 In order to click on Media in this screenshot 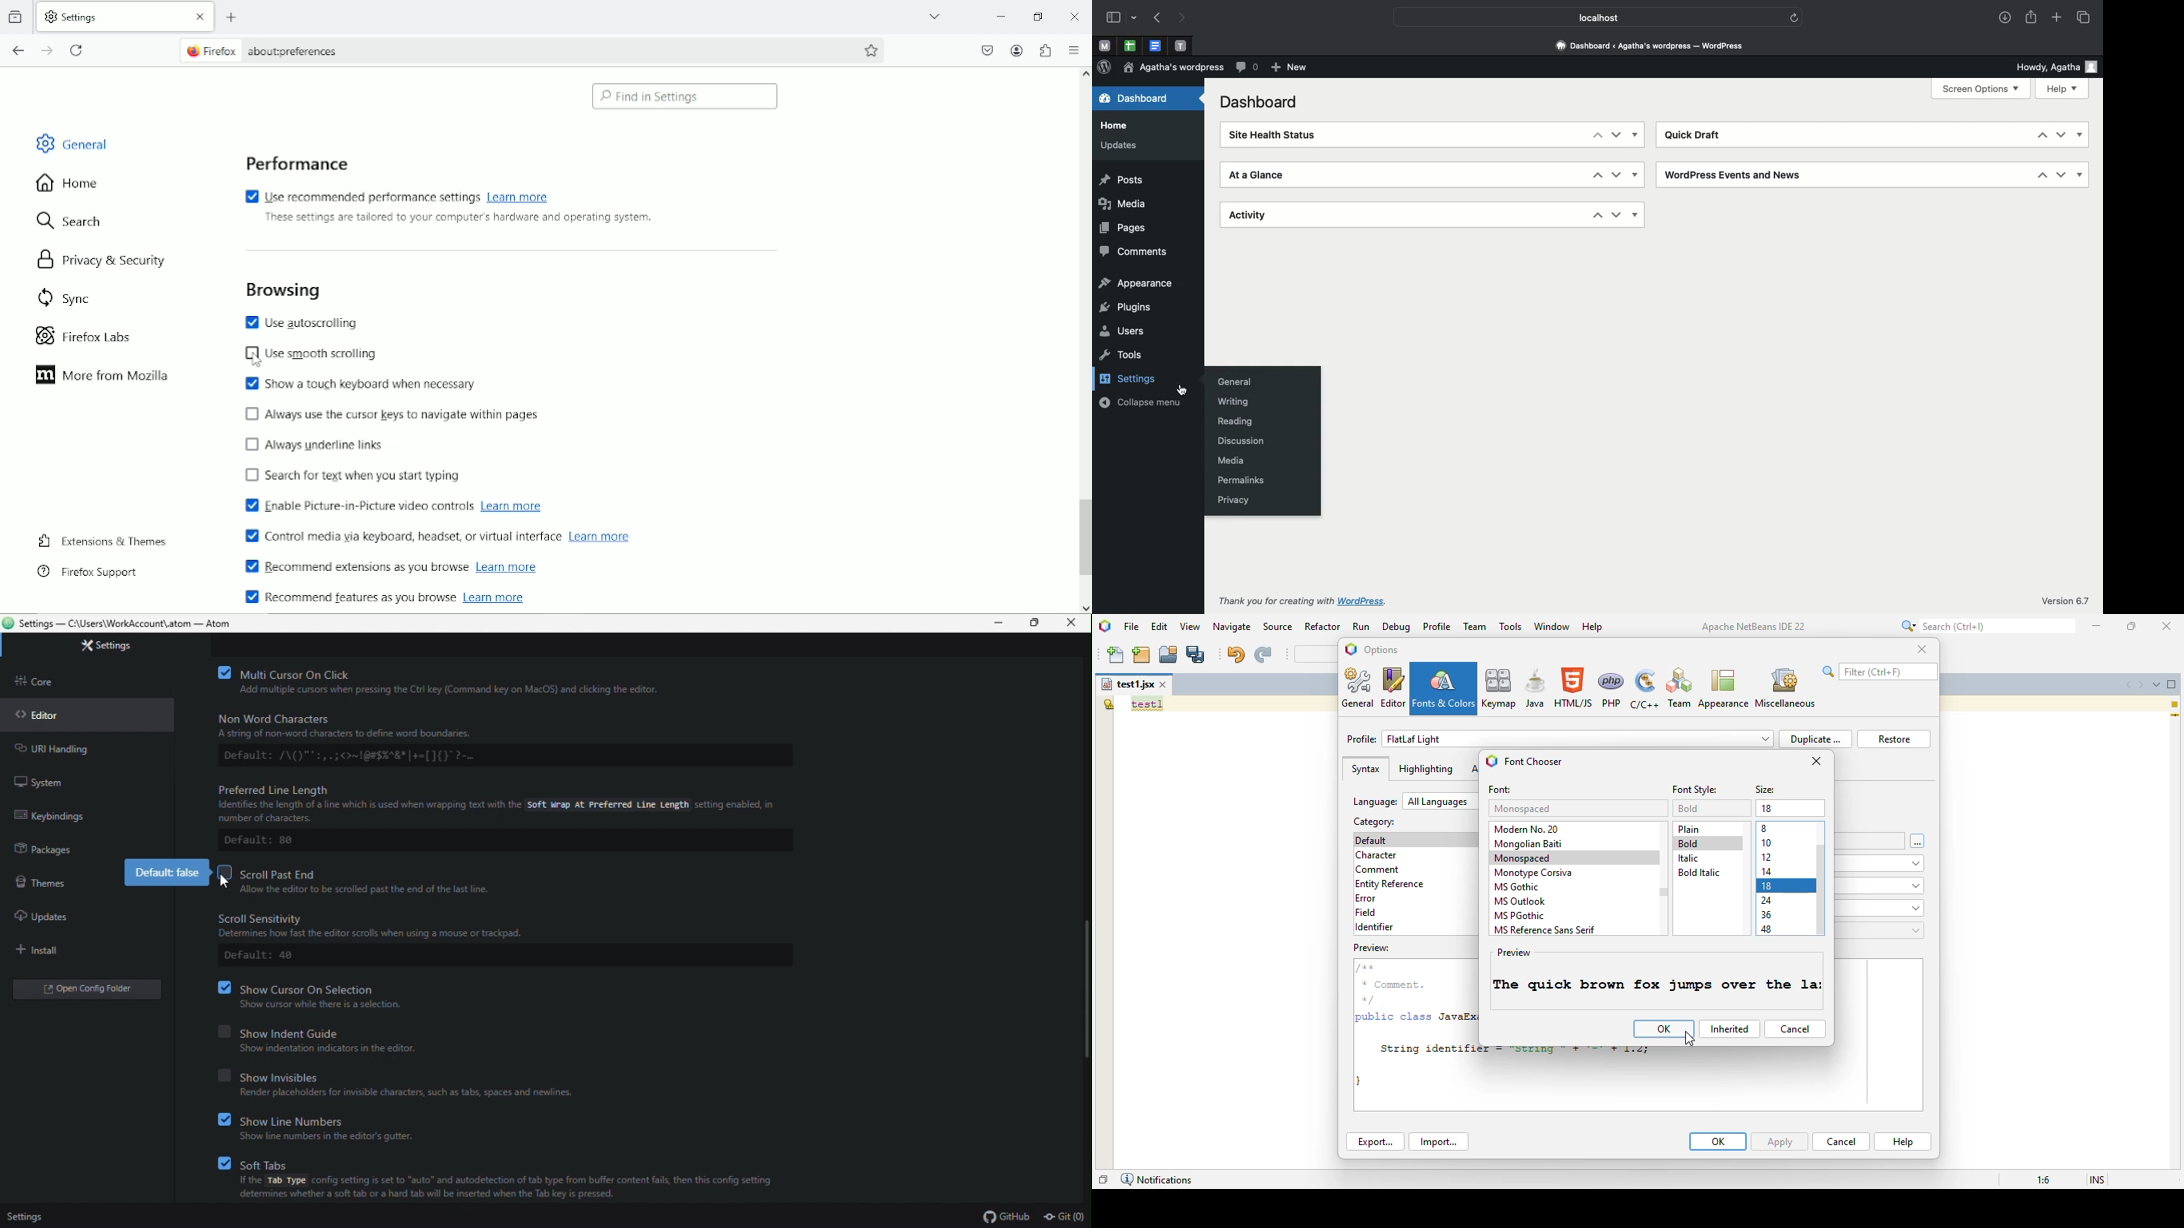, I will do `click(1123, 204)`.